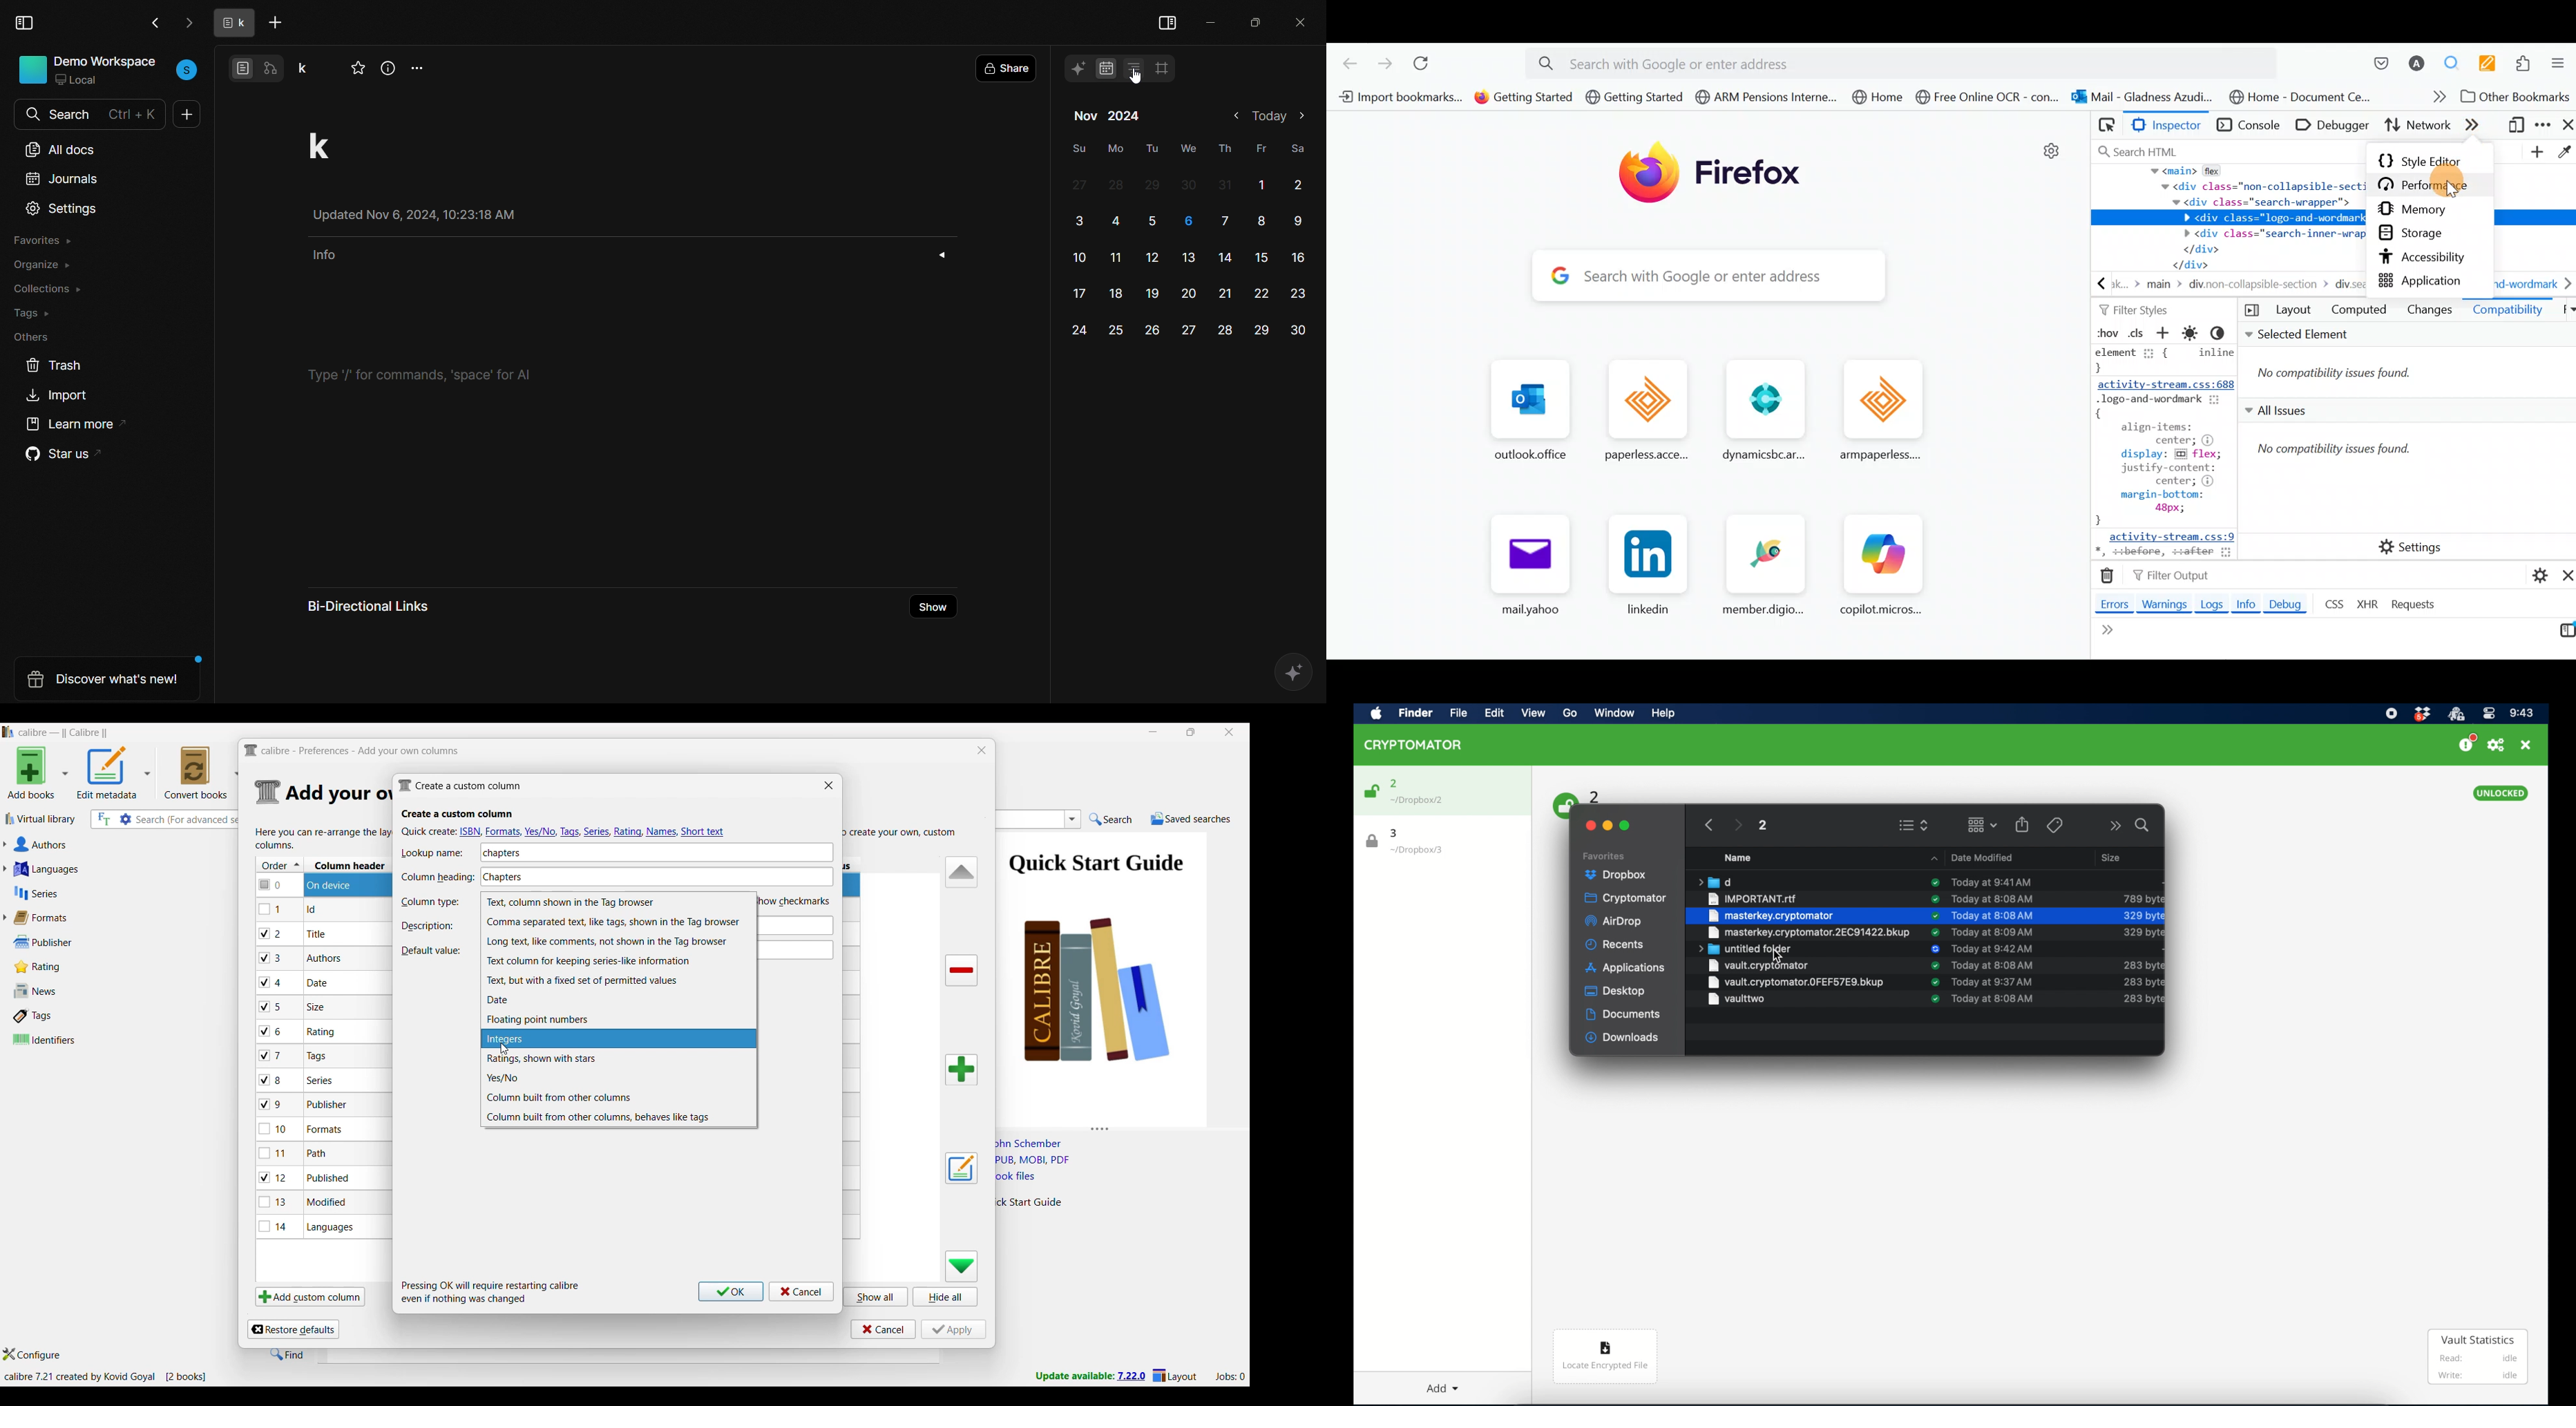 The image size is (2576, 1428). I want to click on Add new rule, so click(2165, 335).